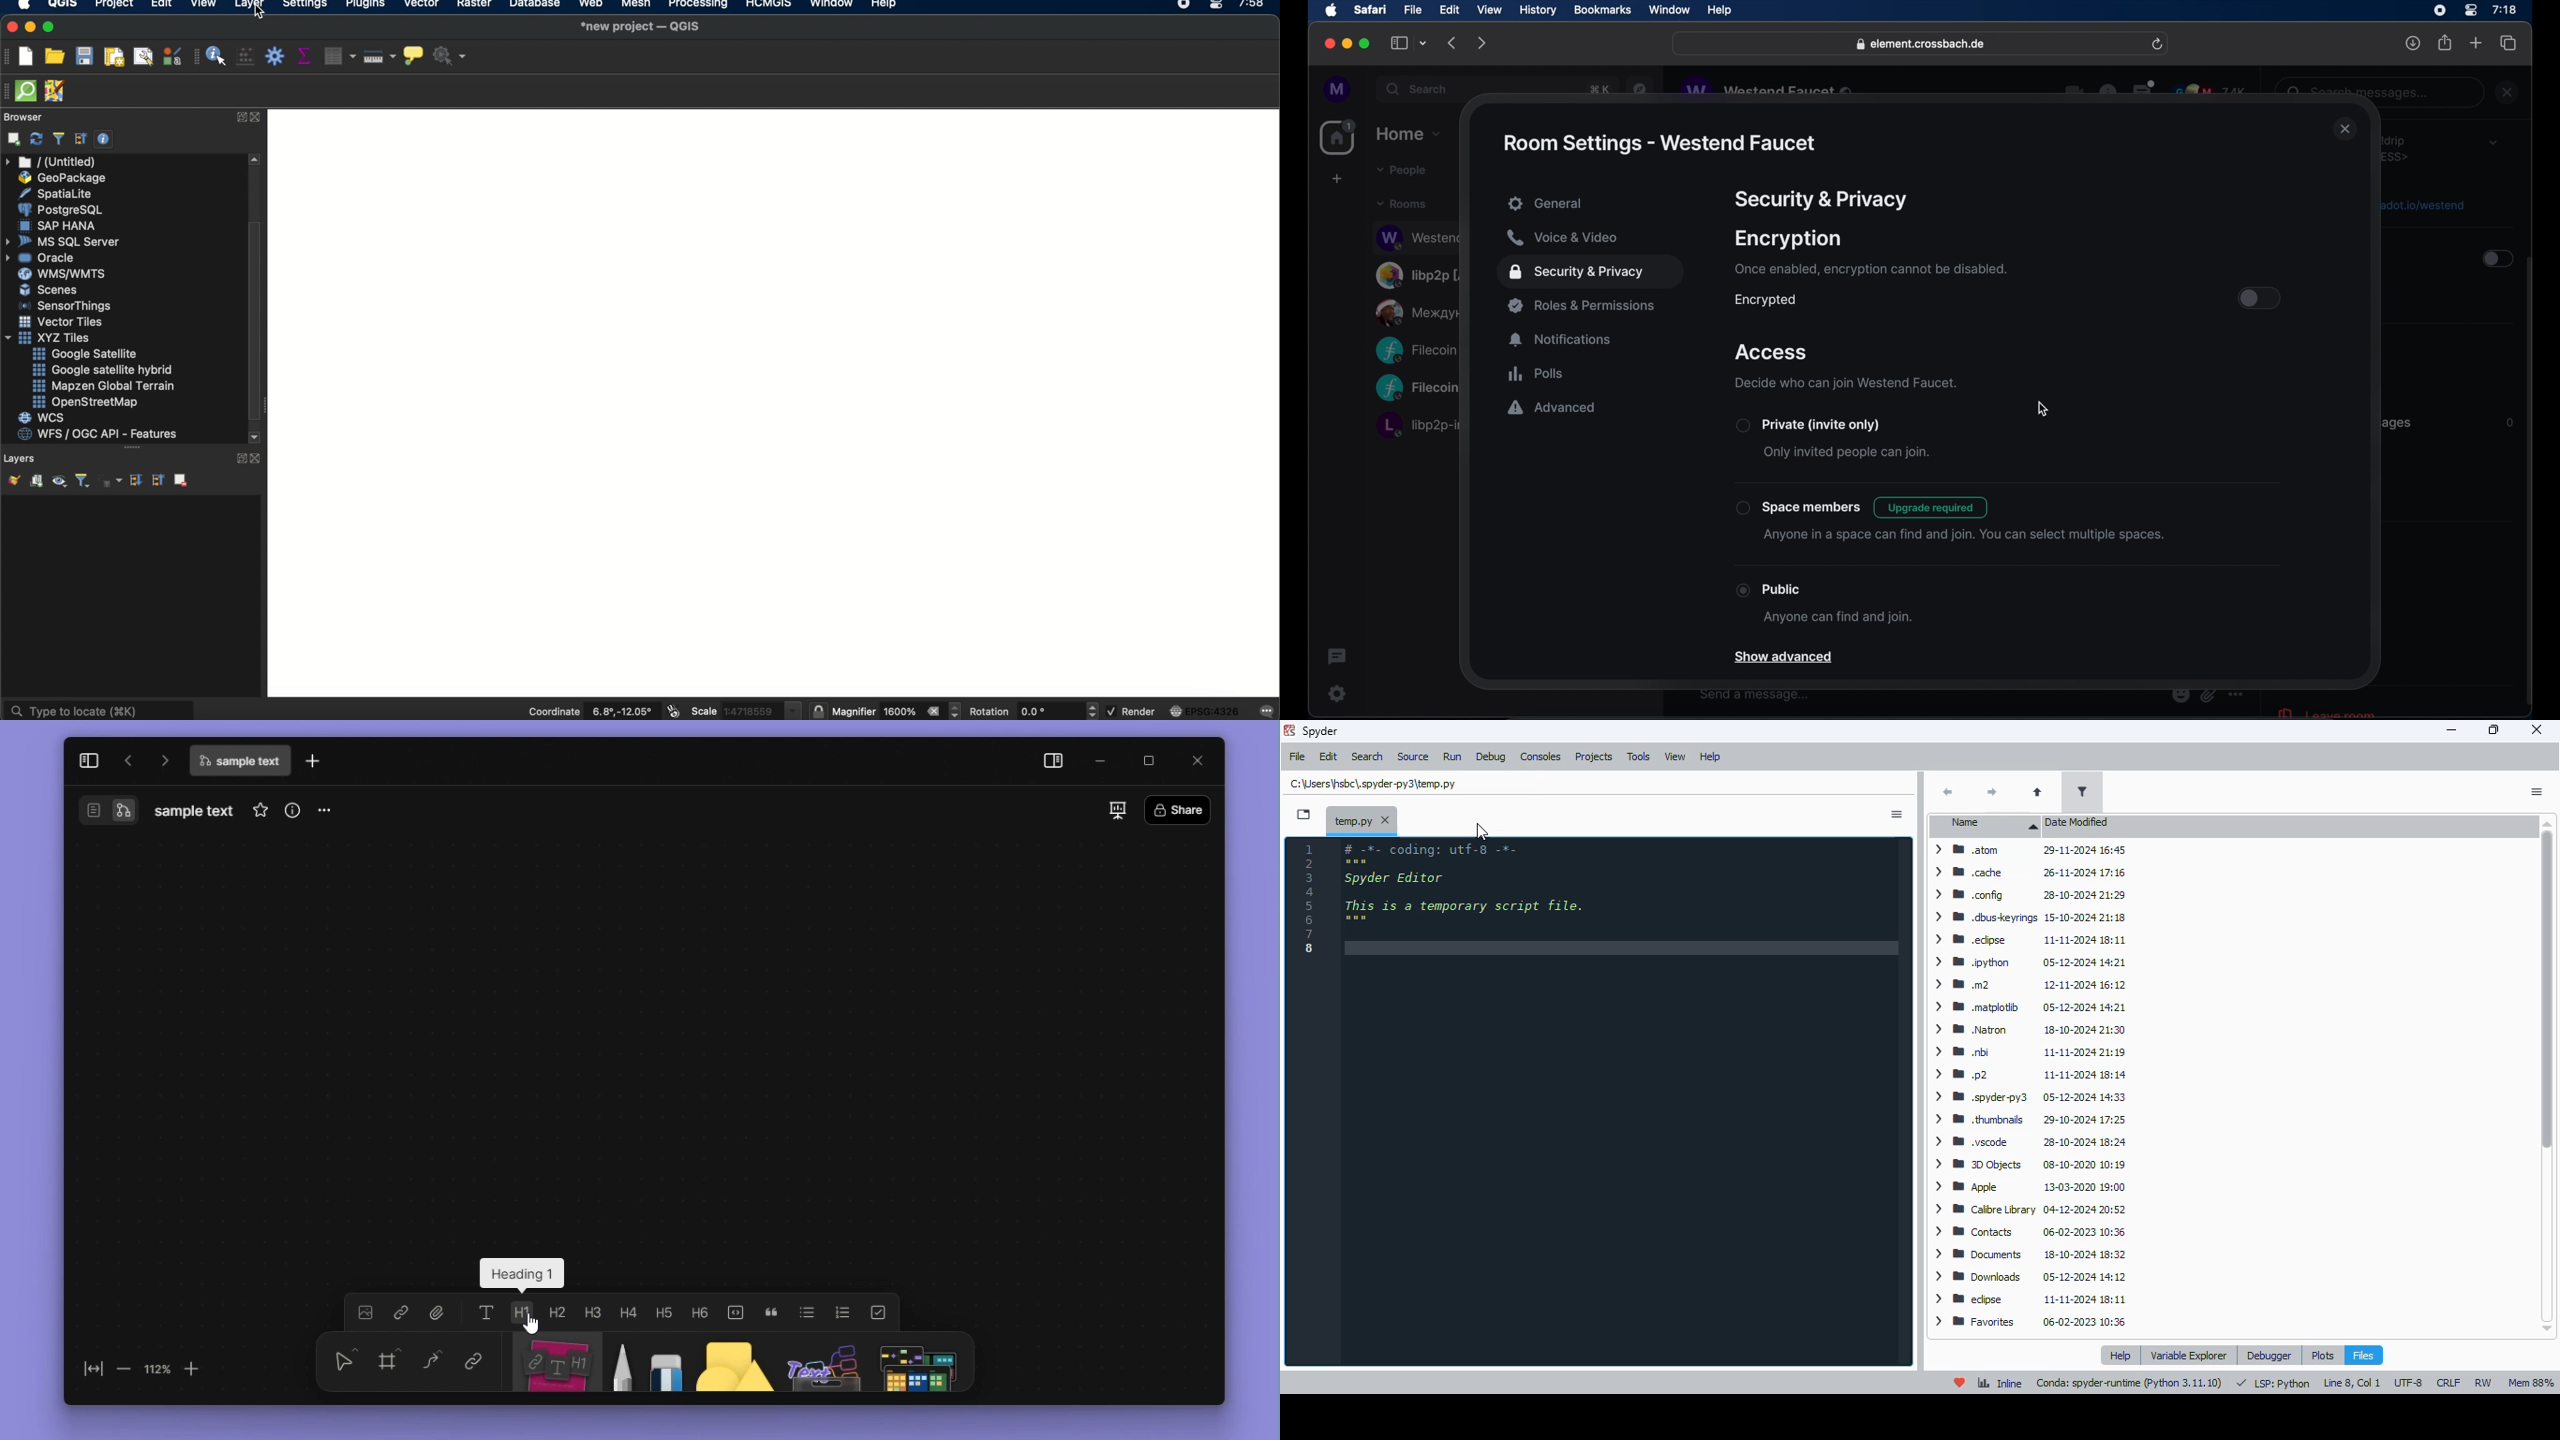  I want to click on window, so click(834, 5).